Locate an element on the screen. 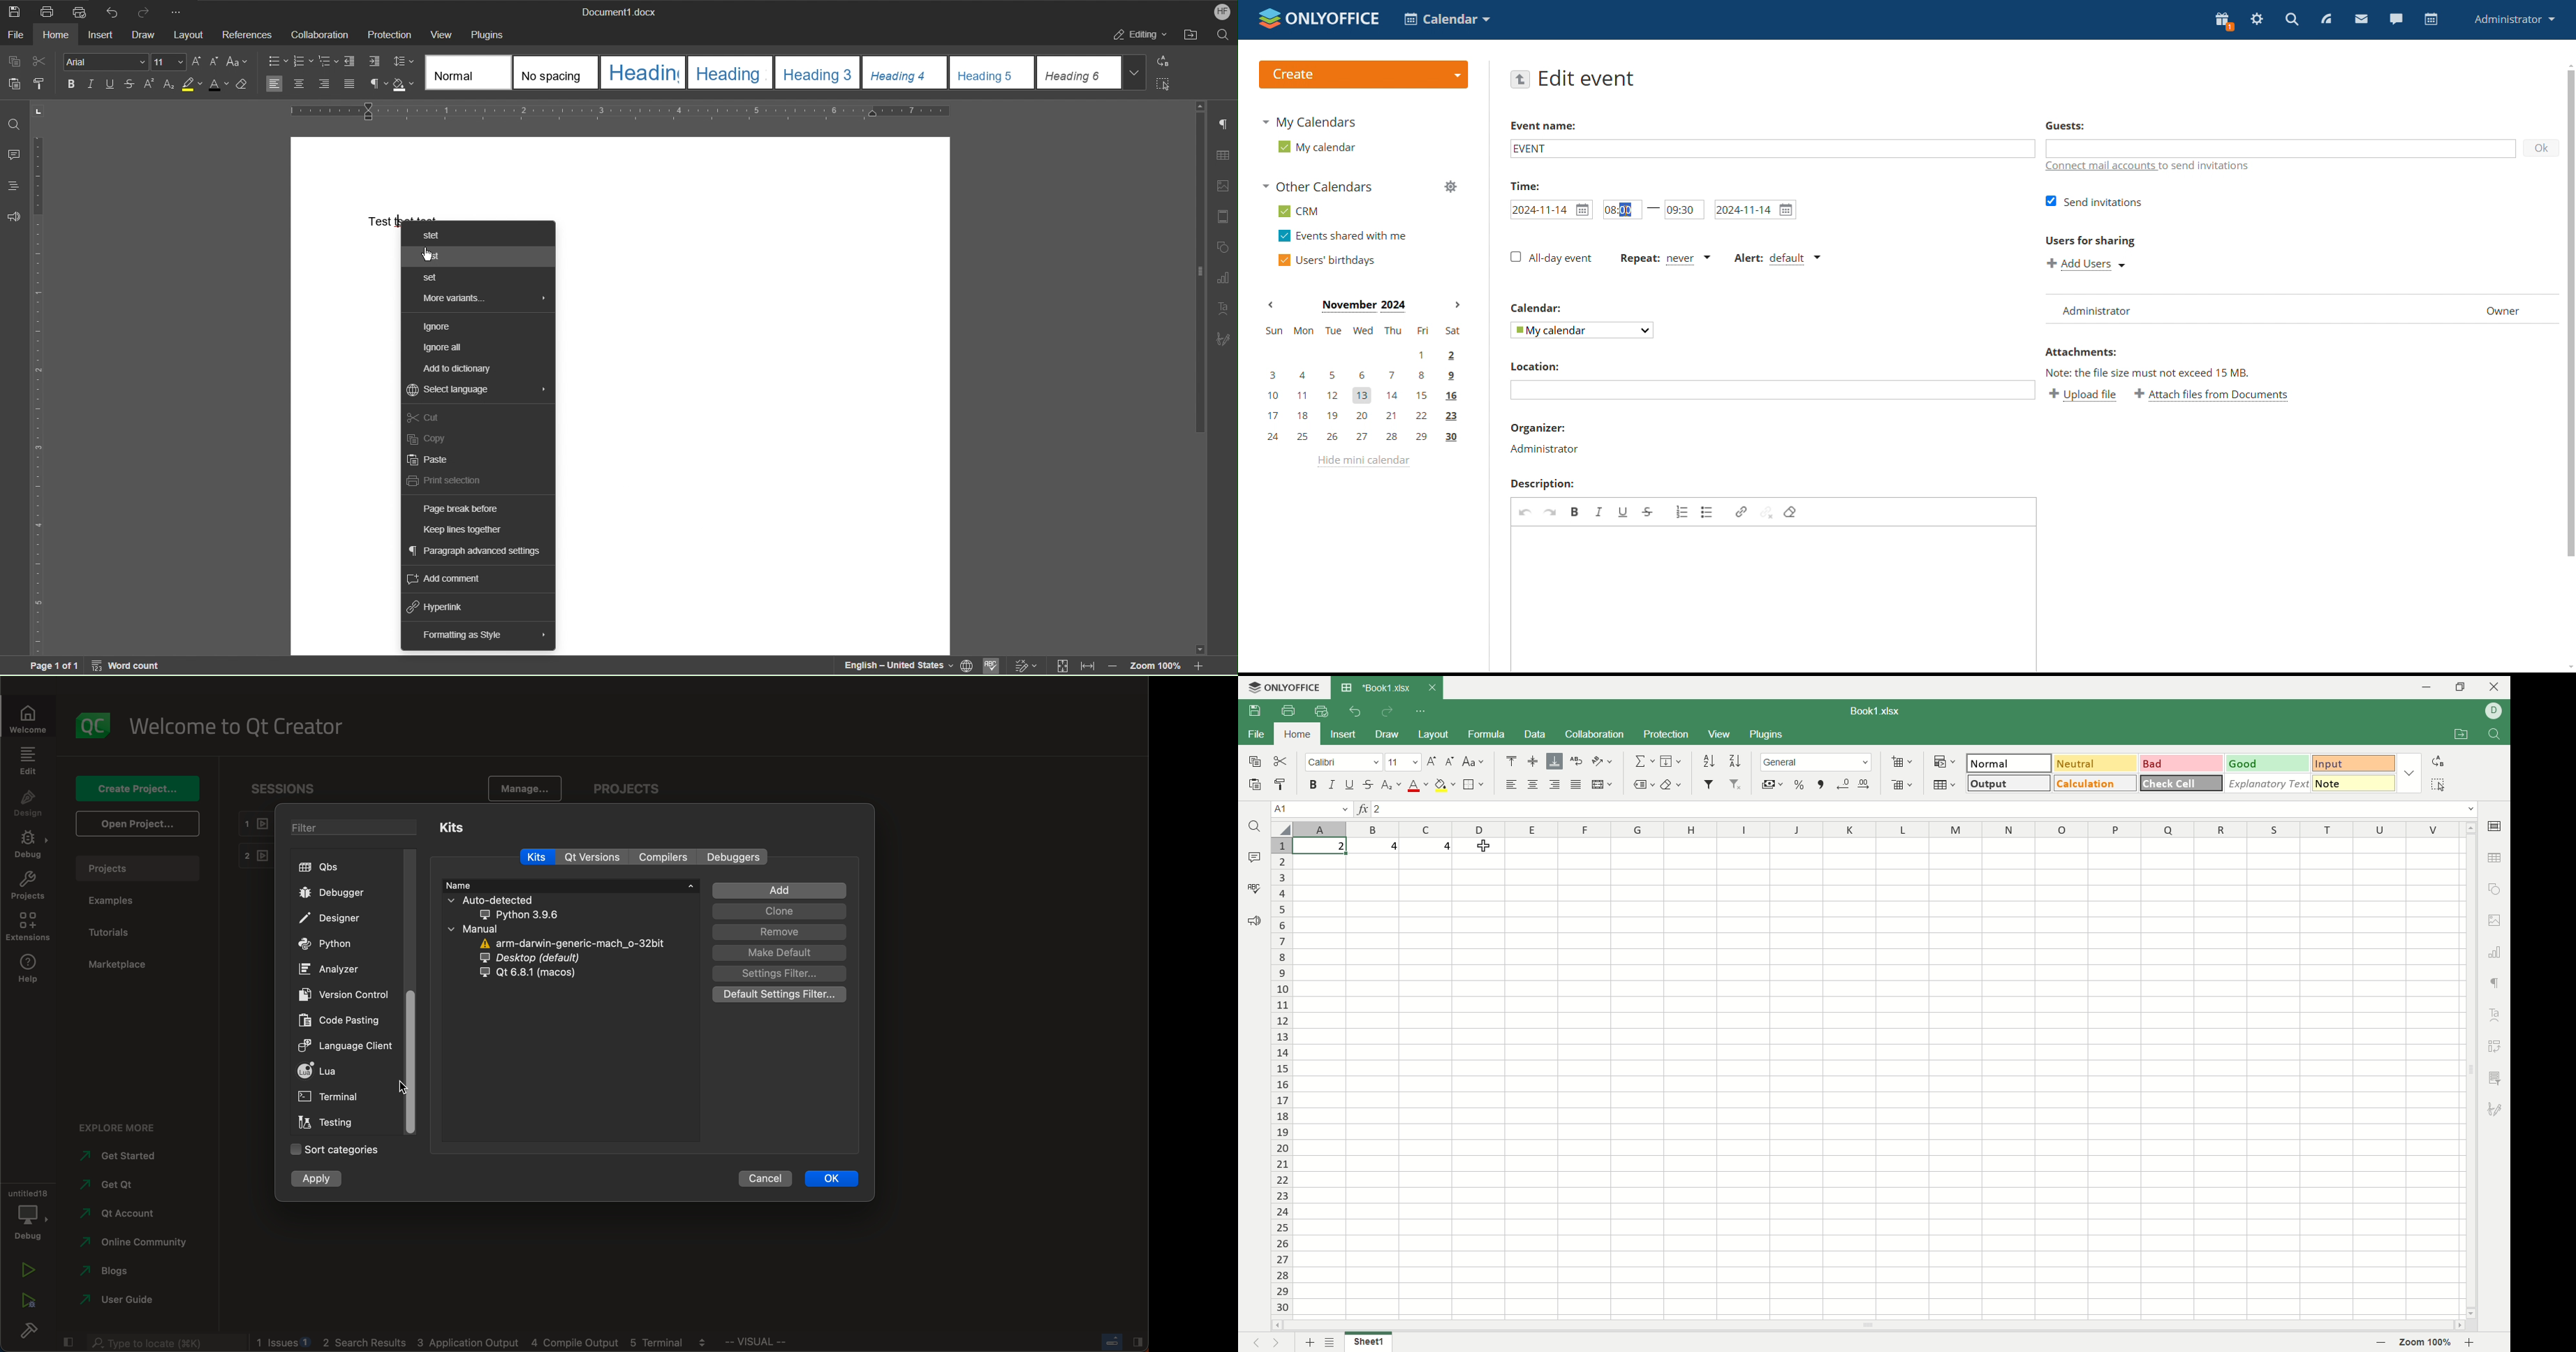 The height and width of the screenshot is (1372, 2576). Heading 4 is located at coordinates (906, 73).